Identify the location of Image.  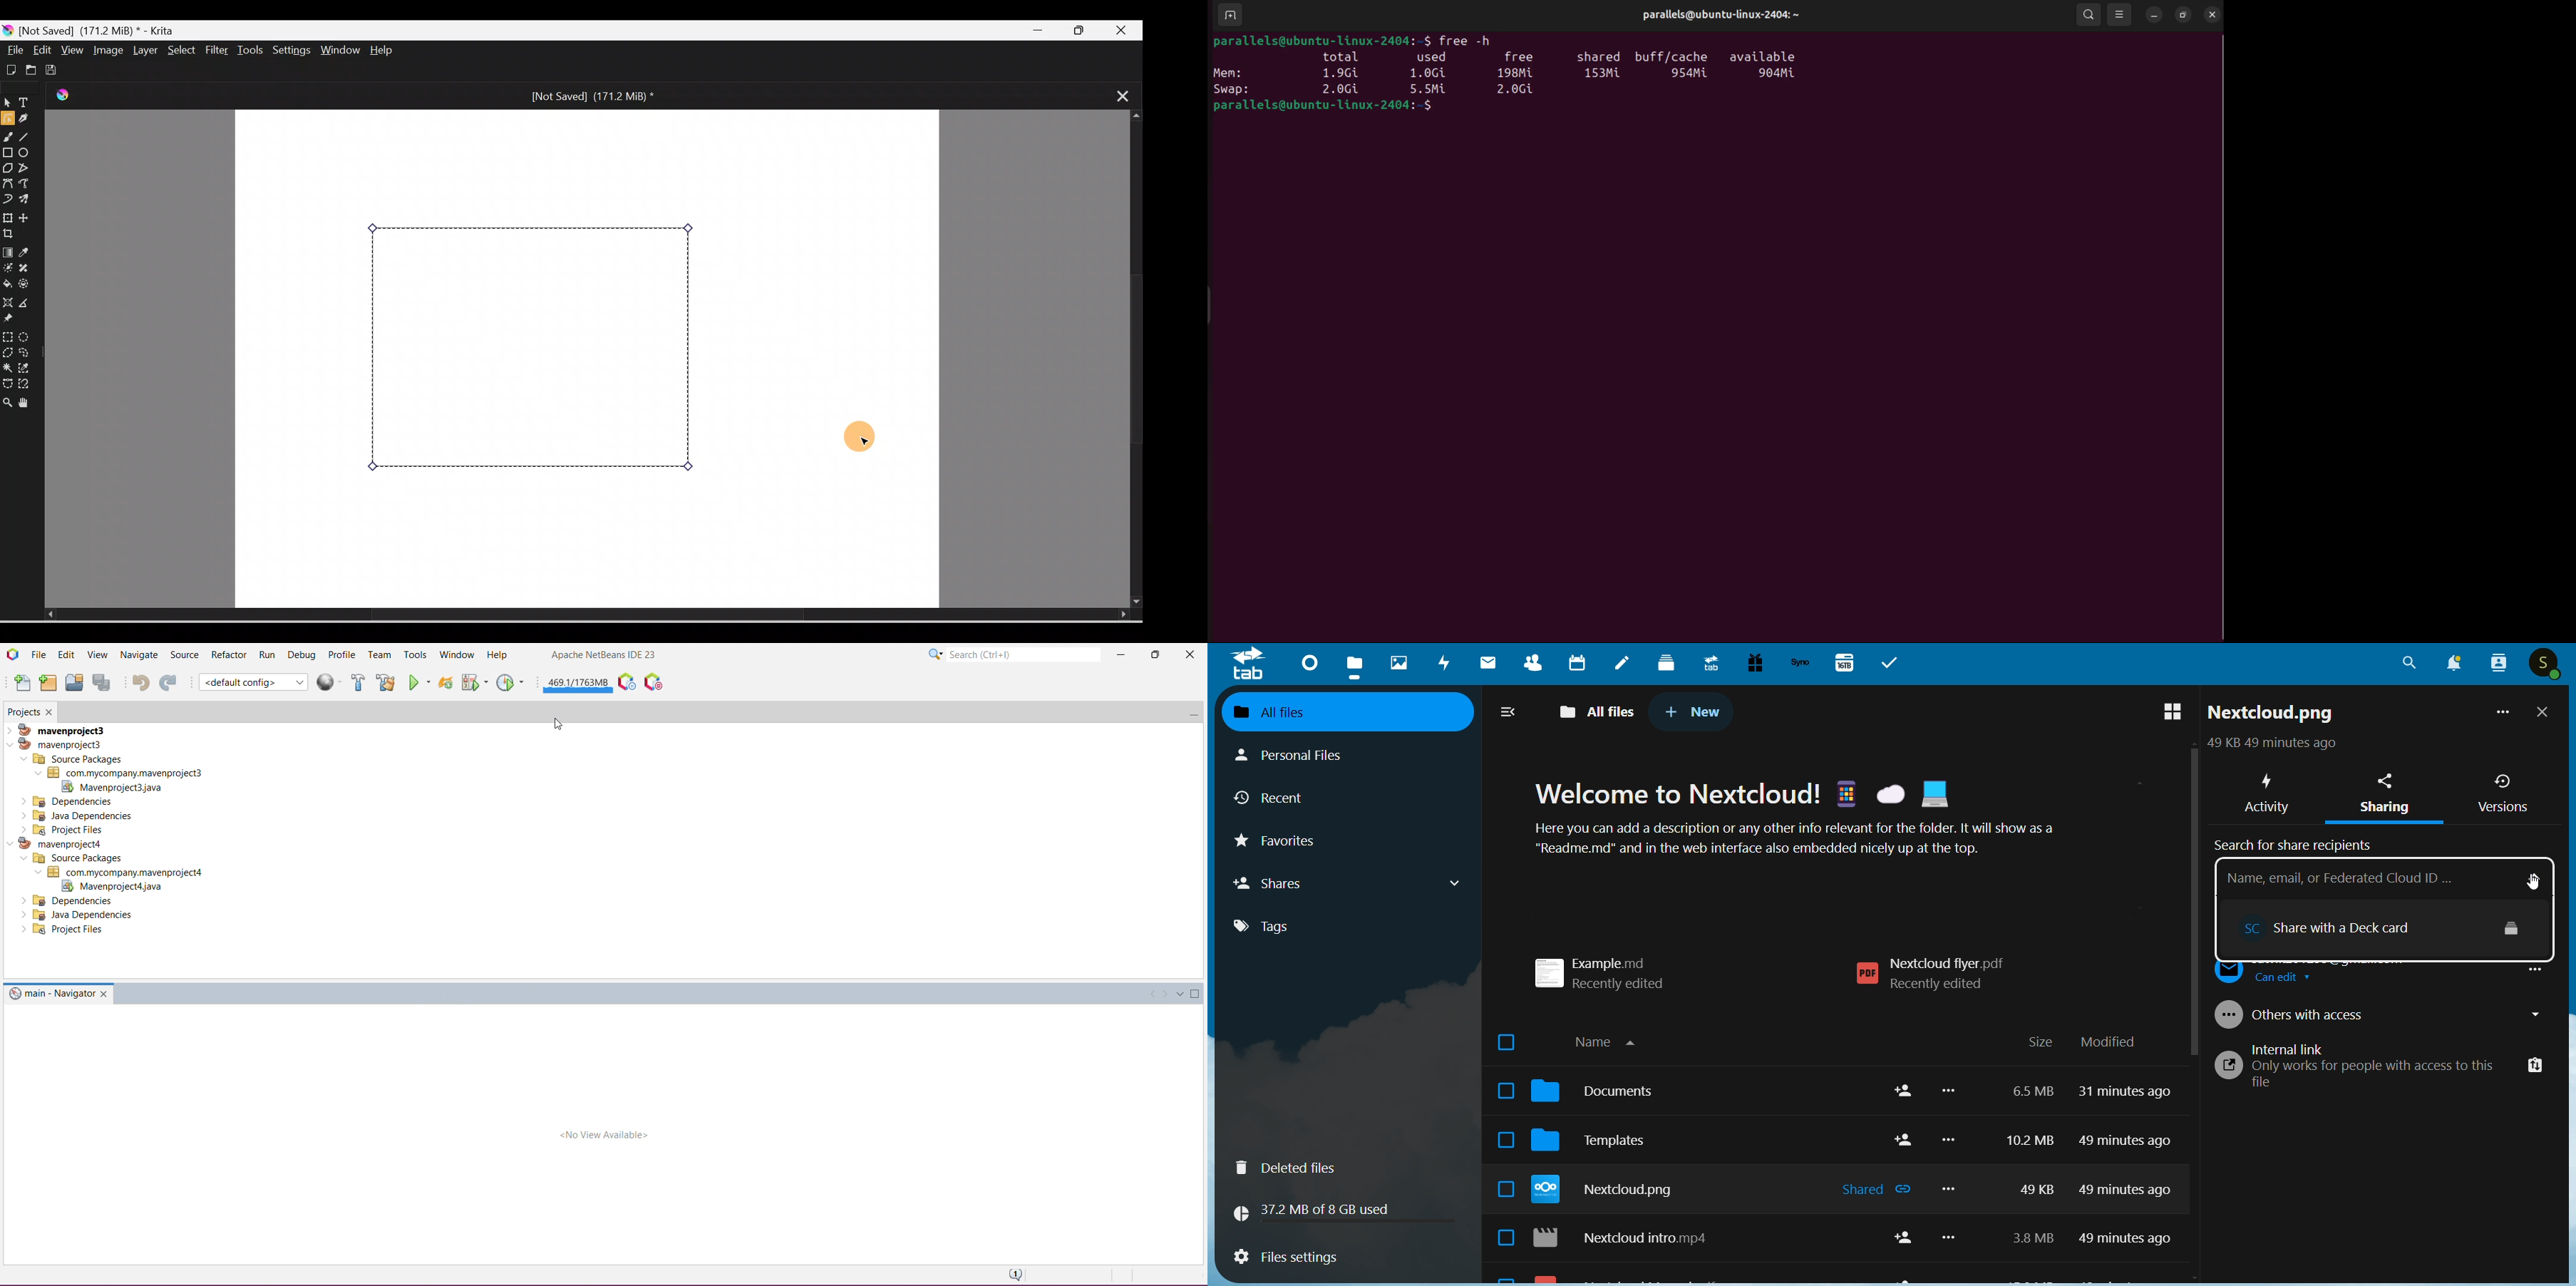
(106, 50).